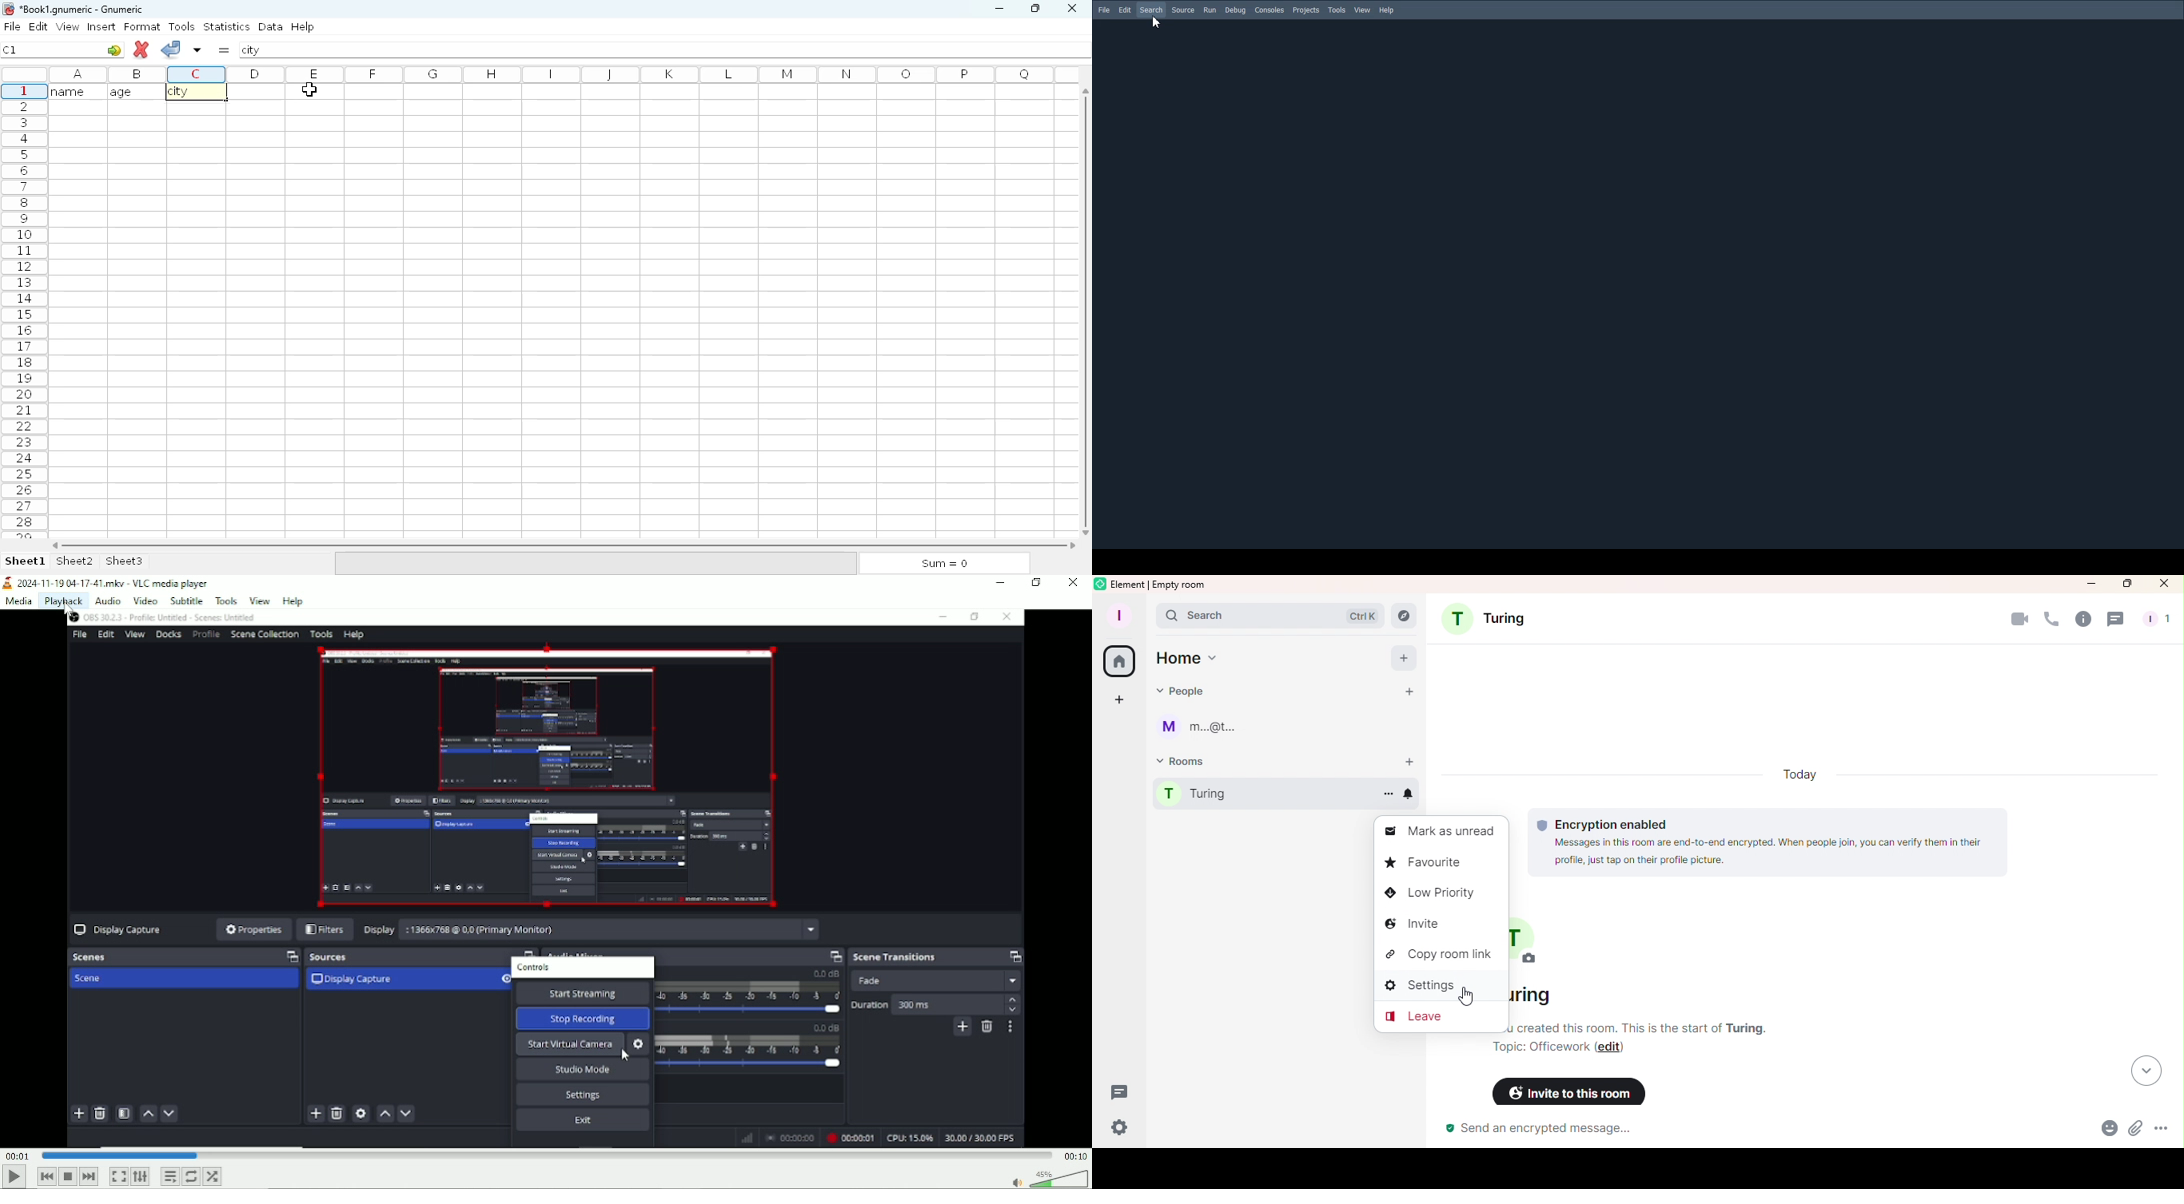 This screenshot has width=2184, height=1204. Describe the element at coordinates (1362, 9) in the screenshot. I see `View` at that location.